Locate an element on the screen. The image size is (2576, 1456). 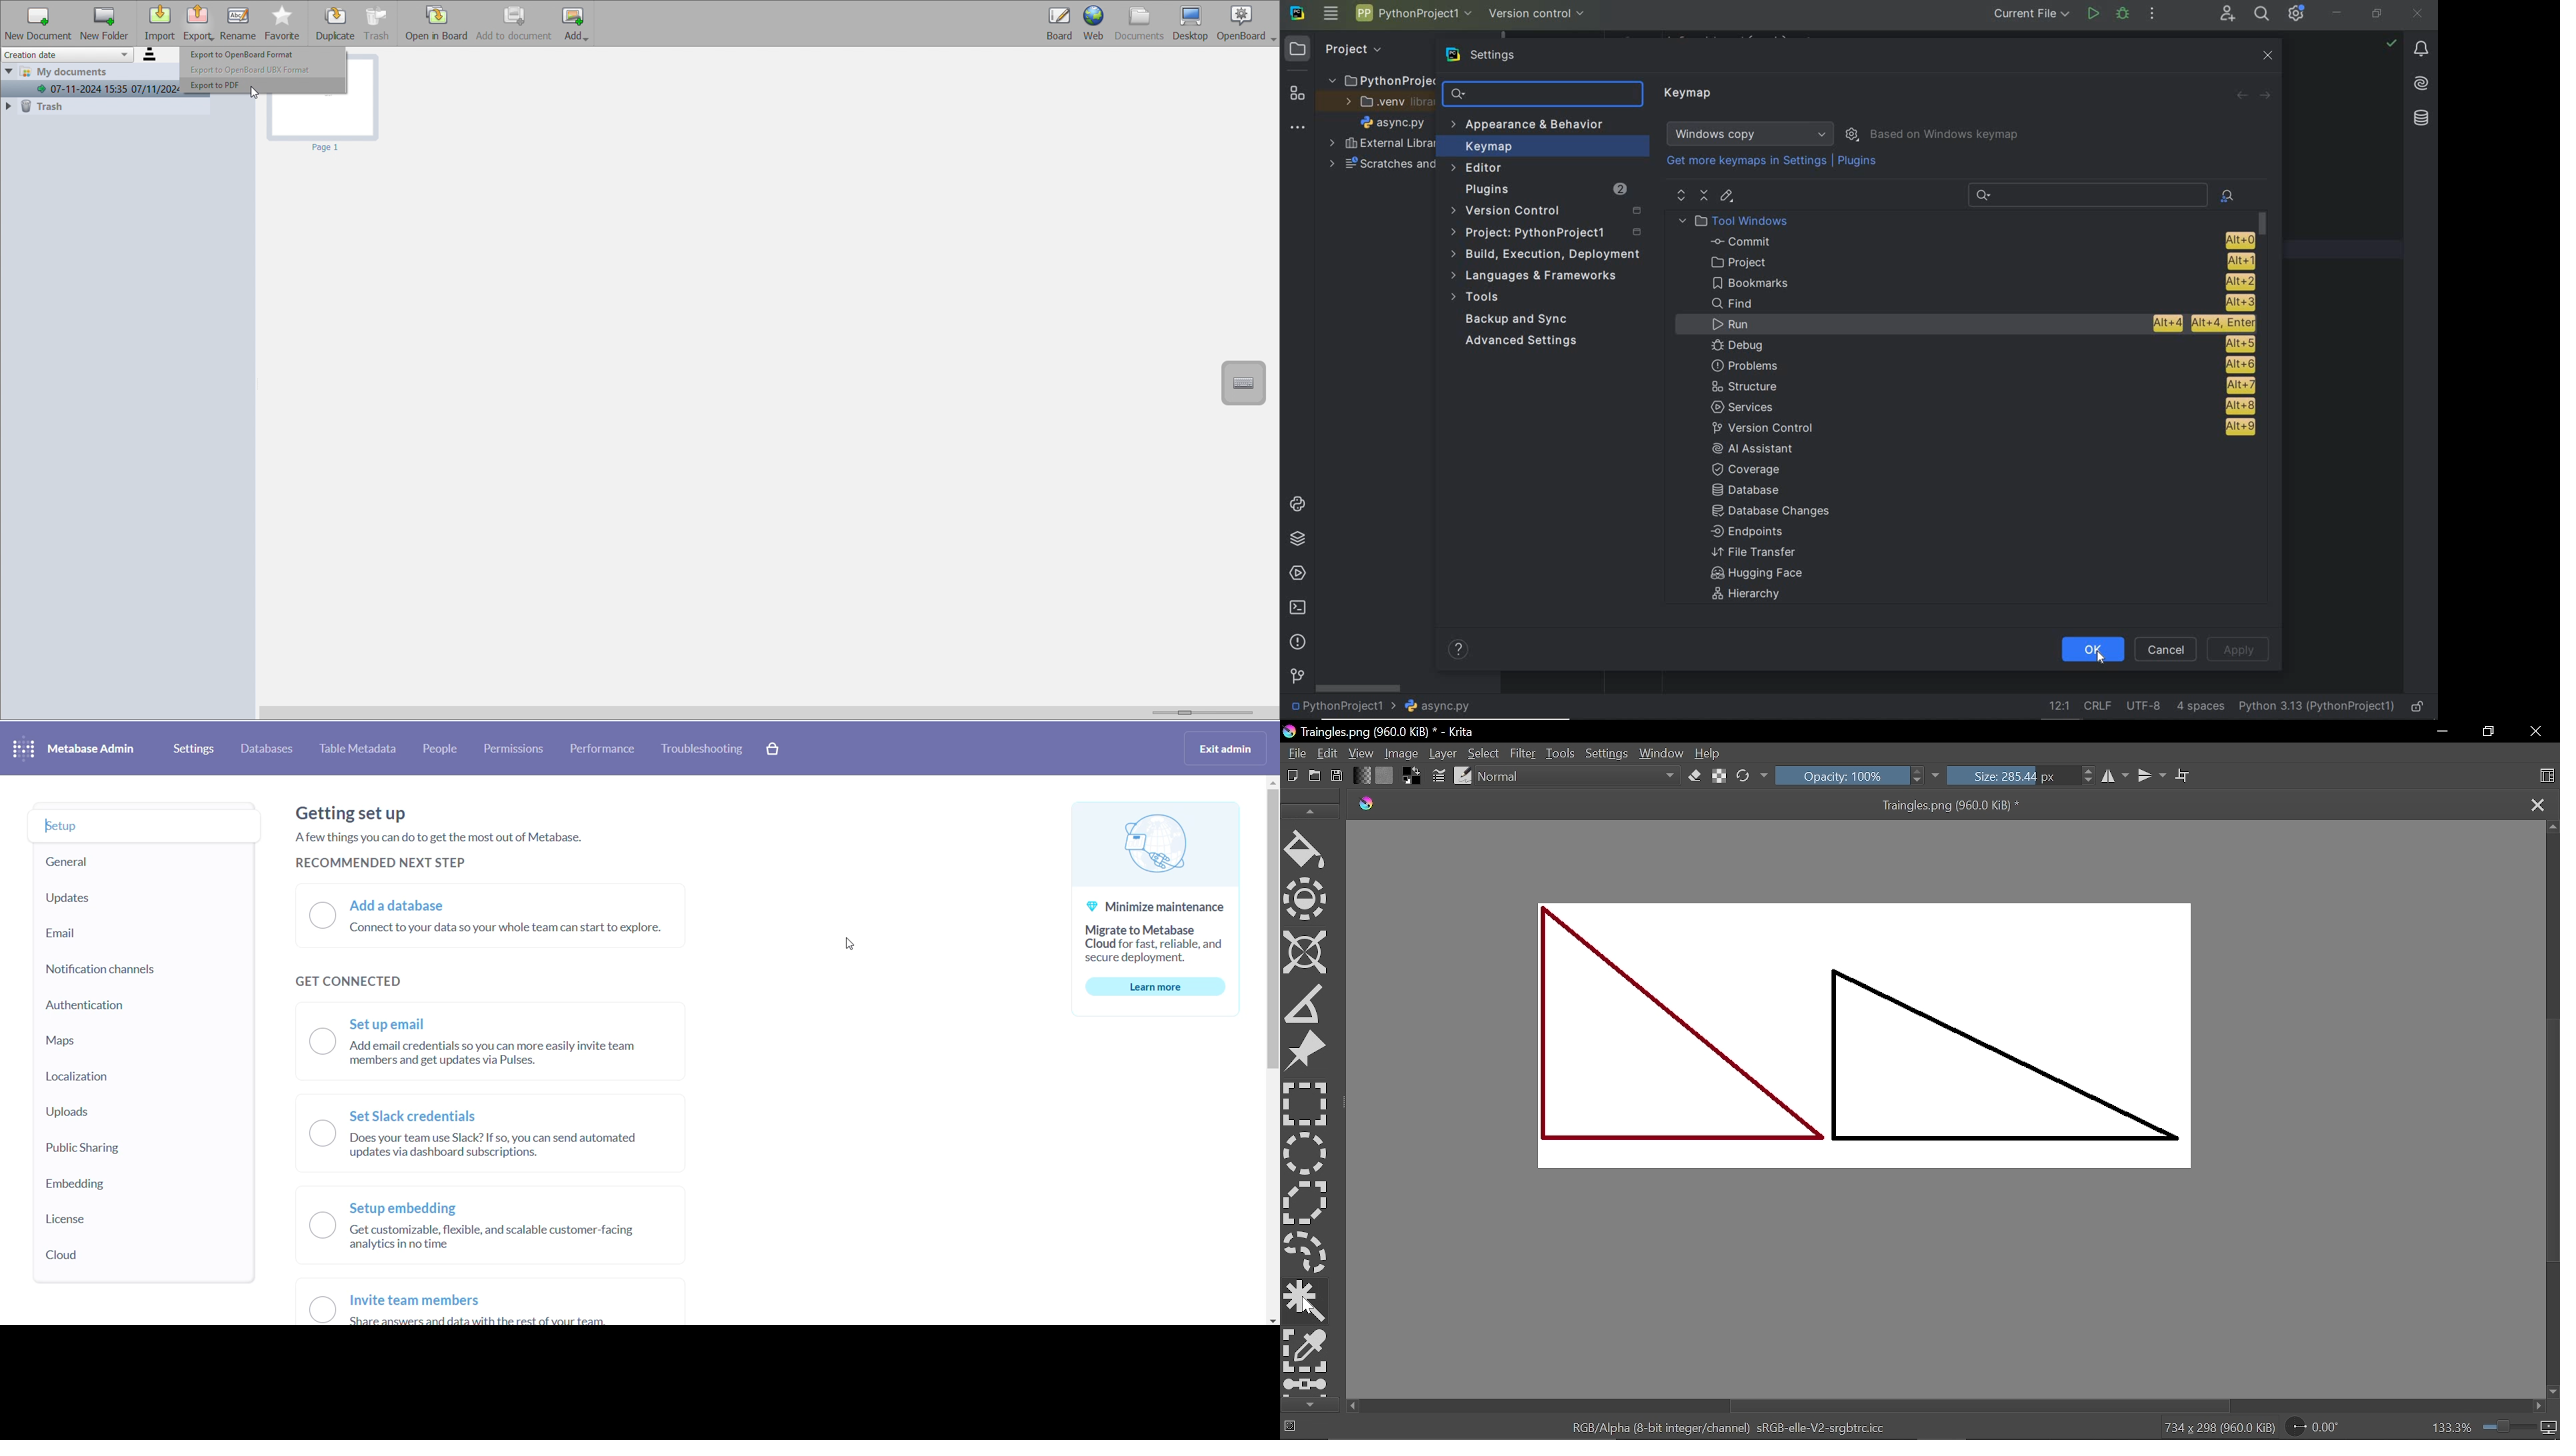
Mirror vertically is located at coordinates (2150, 776).